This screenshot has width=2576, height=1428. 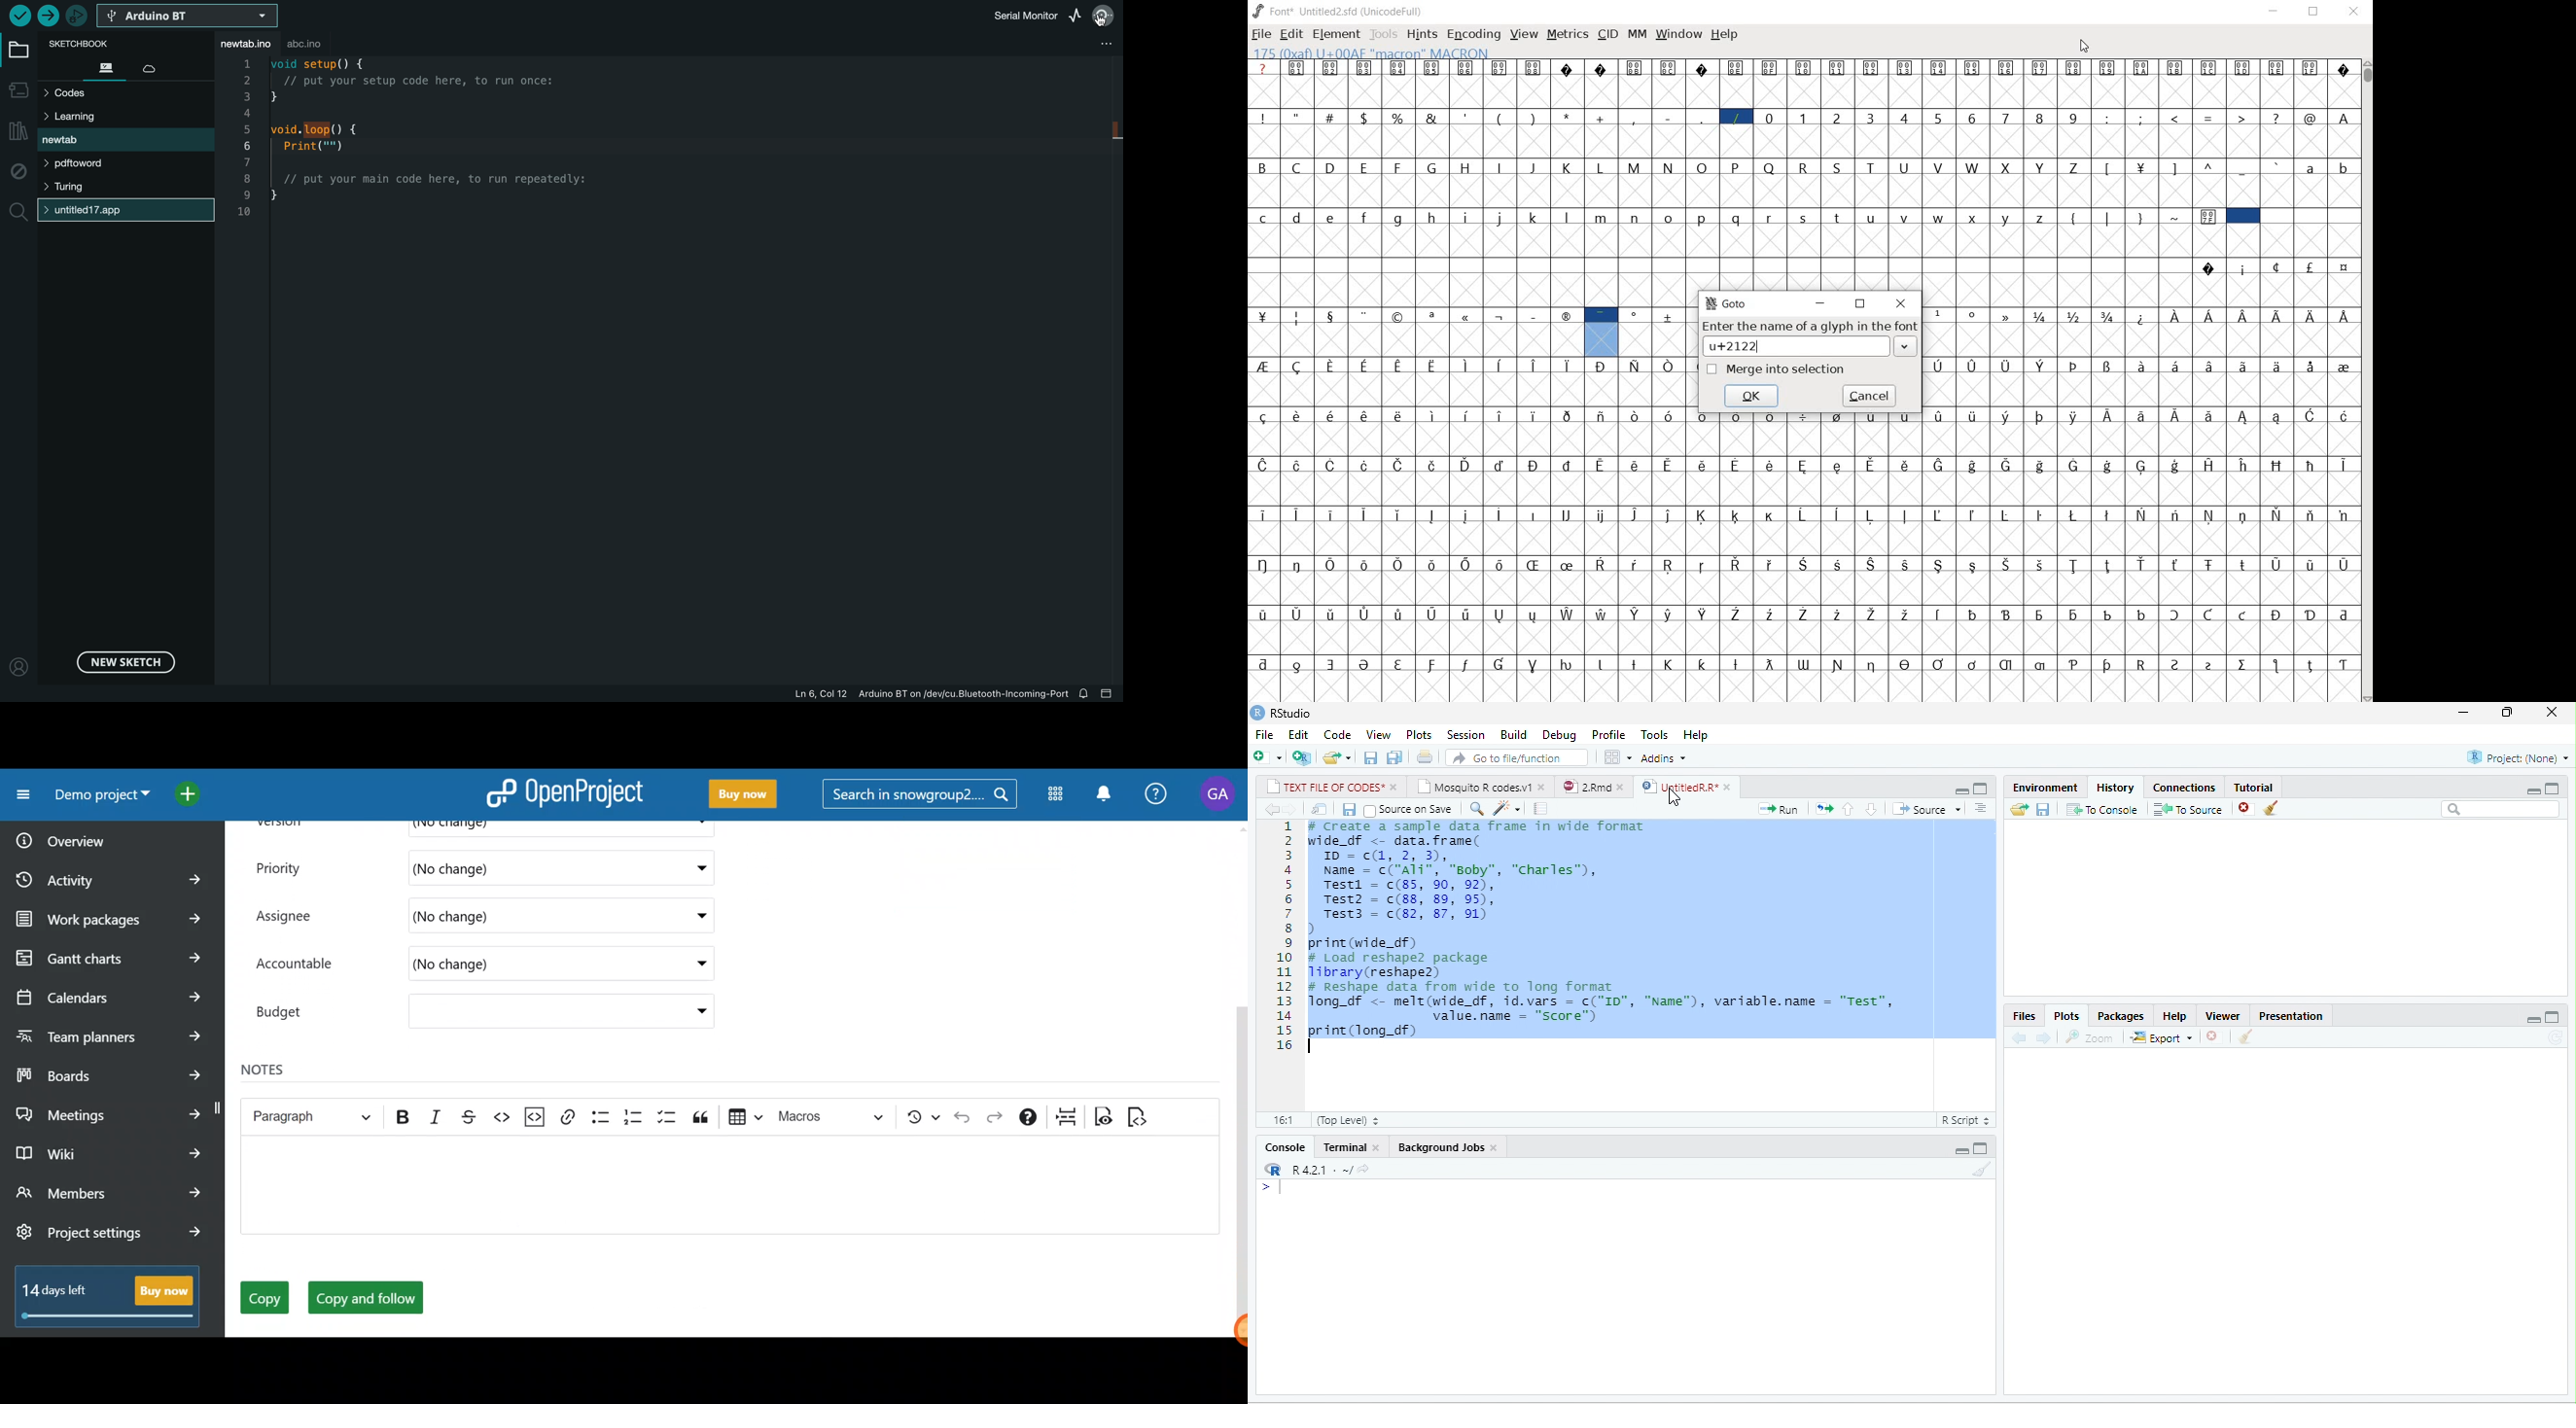 I want to click on minimize, so click(x=2462, y=714).